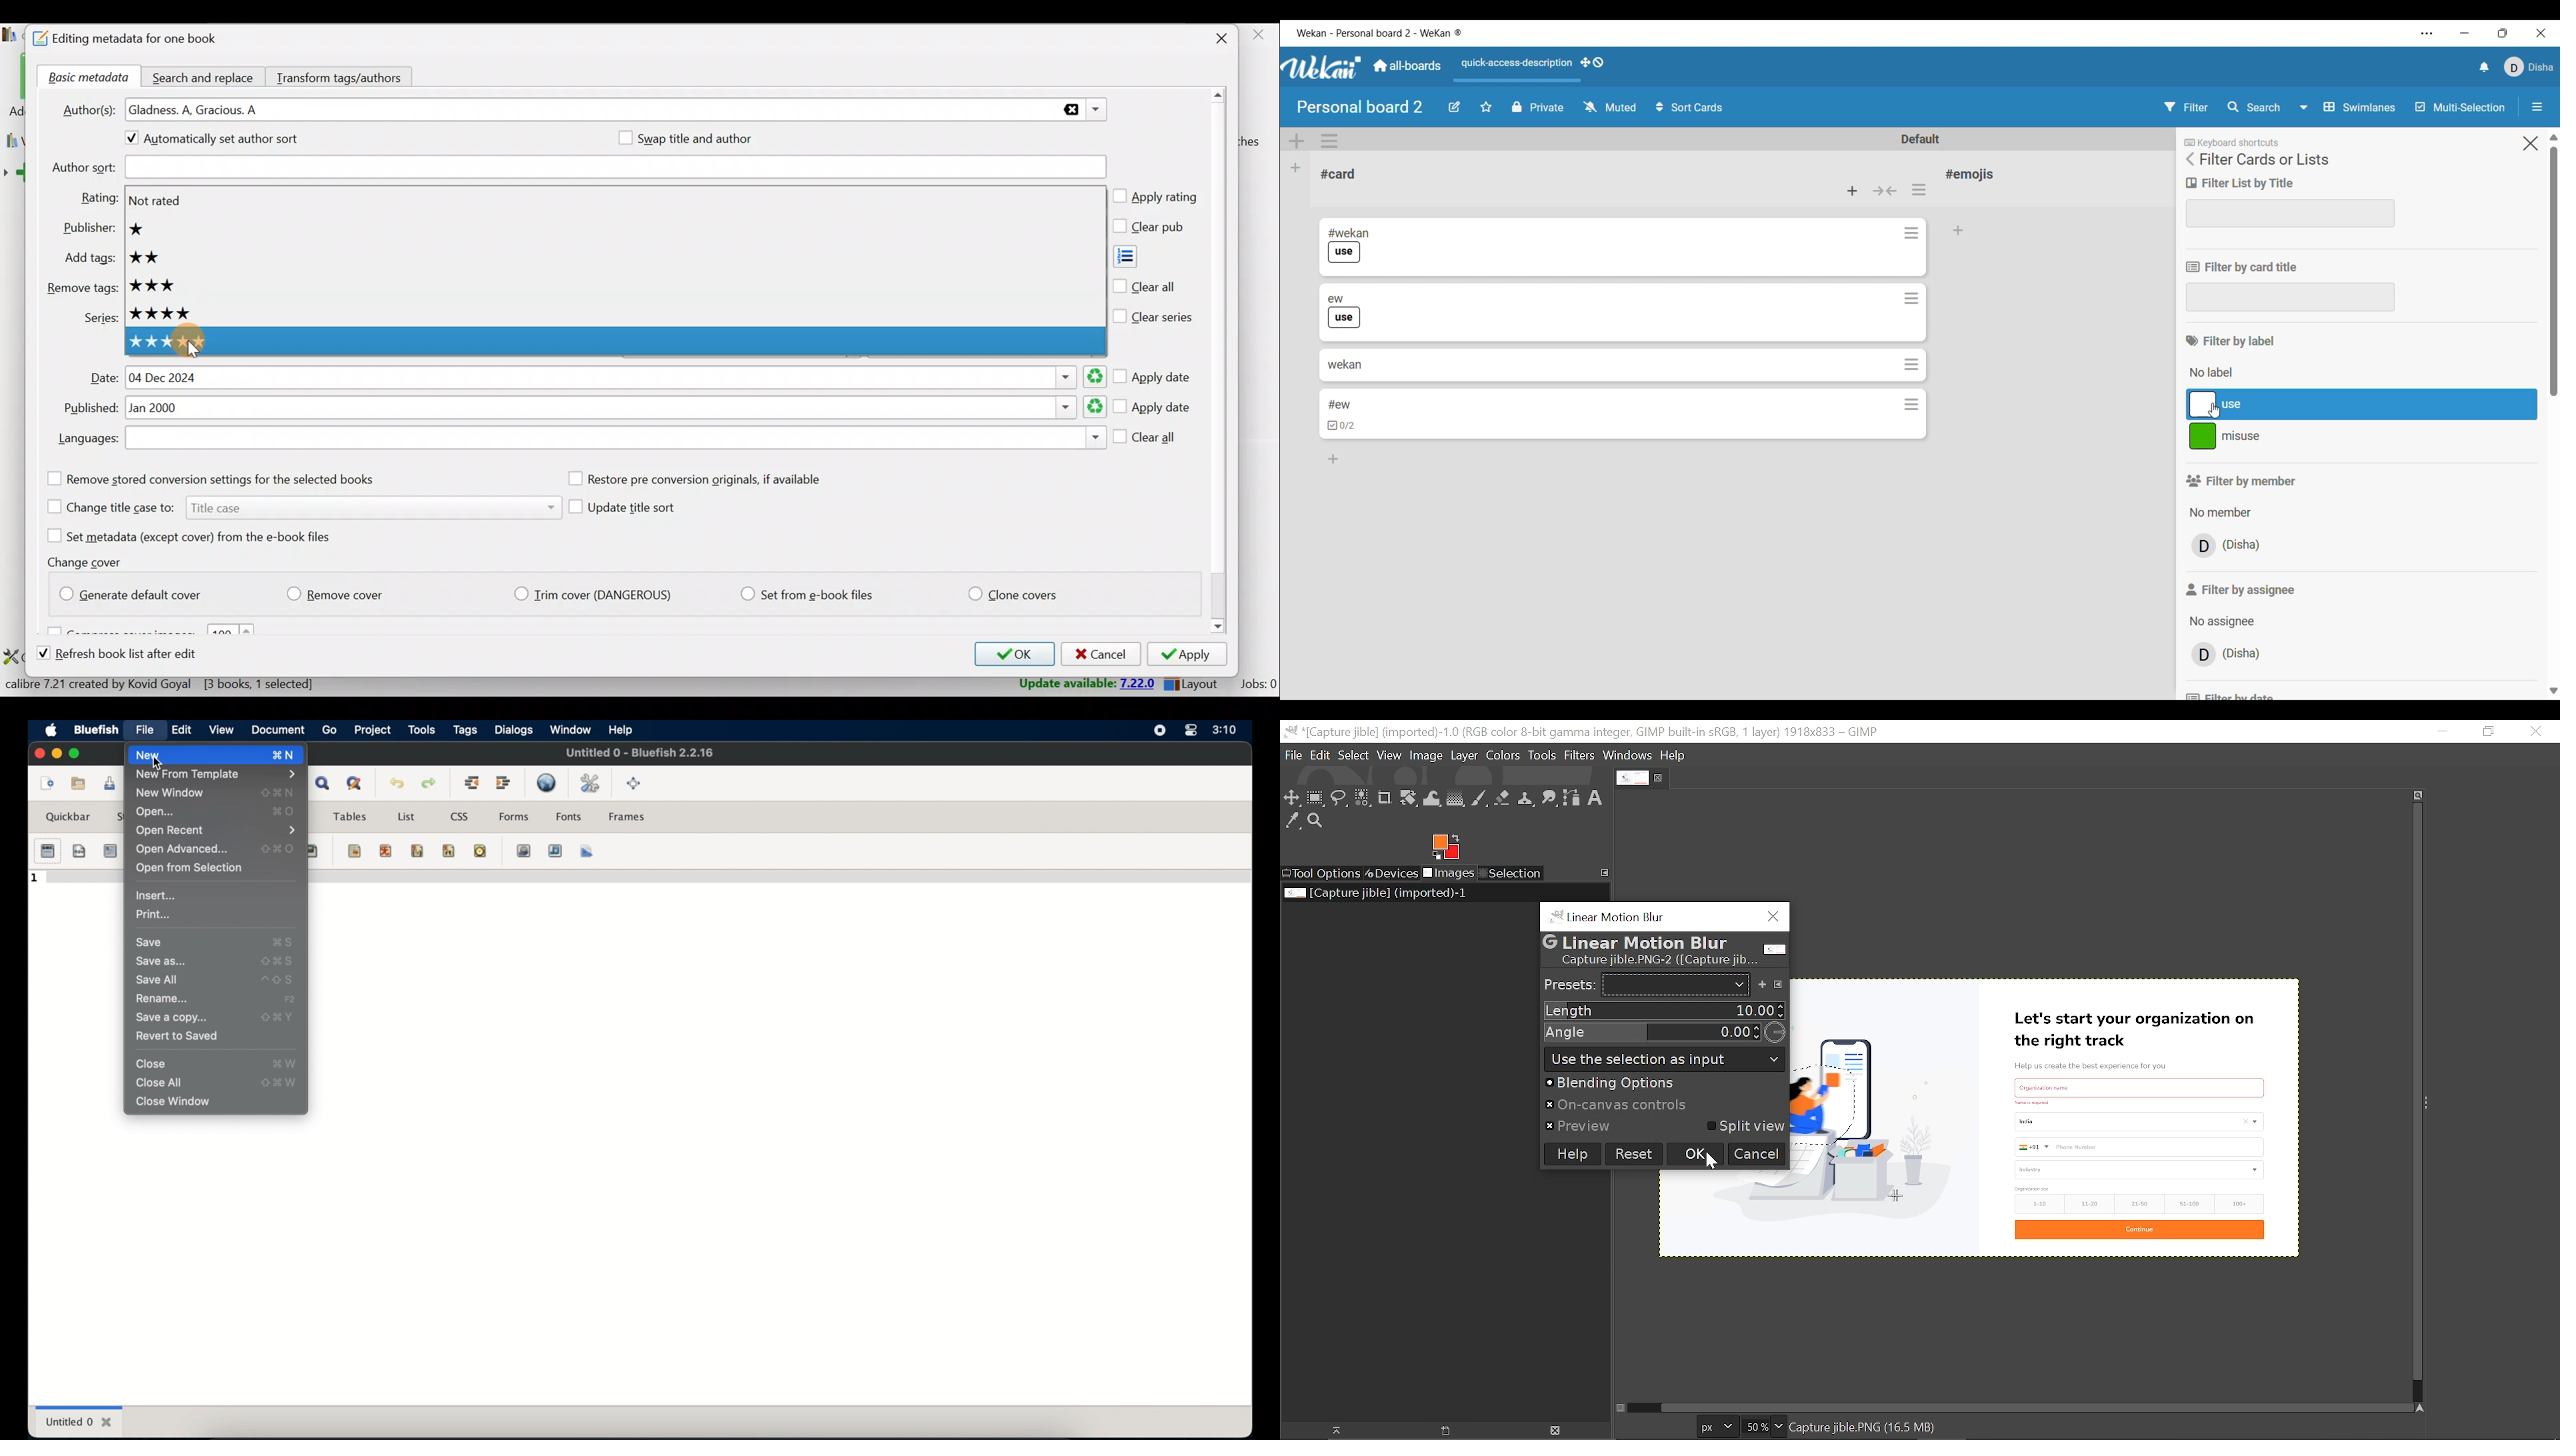 Image resolution: width=2576 pixels, height=1456 pixels. What do you see at coordinates (1151, 227) in the screenshot?
I see `Clear pub` at bounding box center [1151, 227].